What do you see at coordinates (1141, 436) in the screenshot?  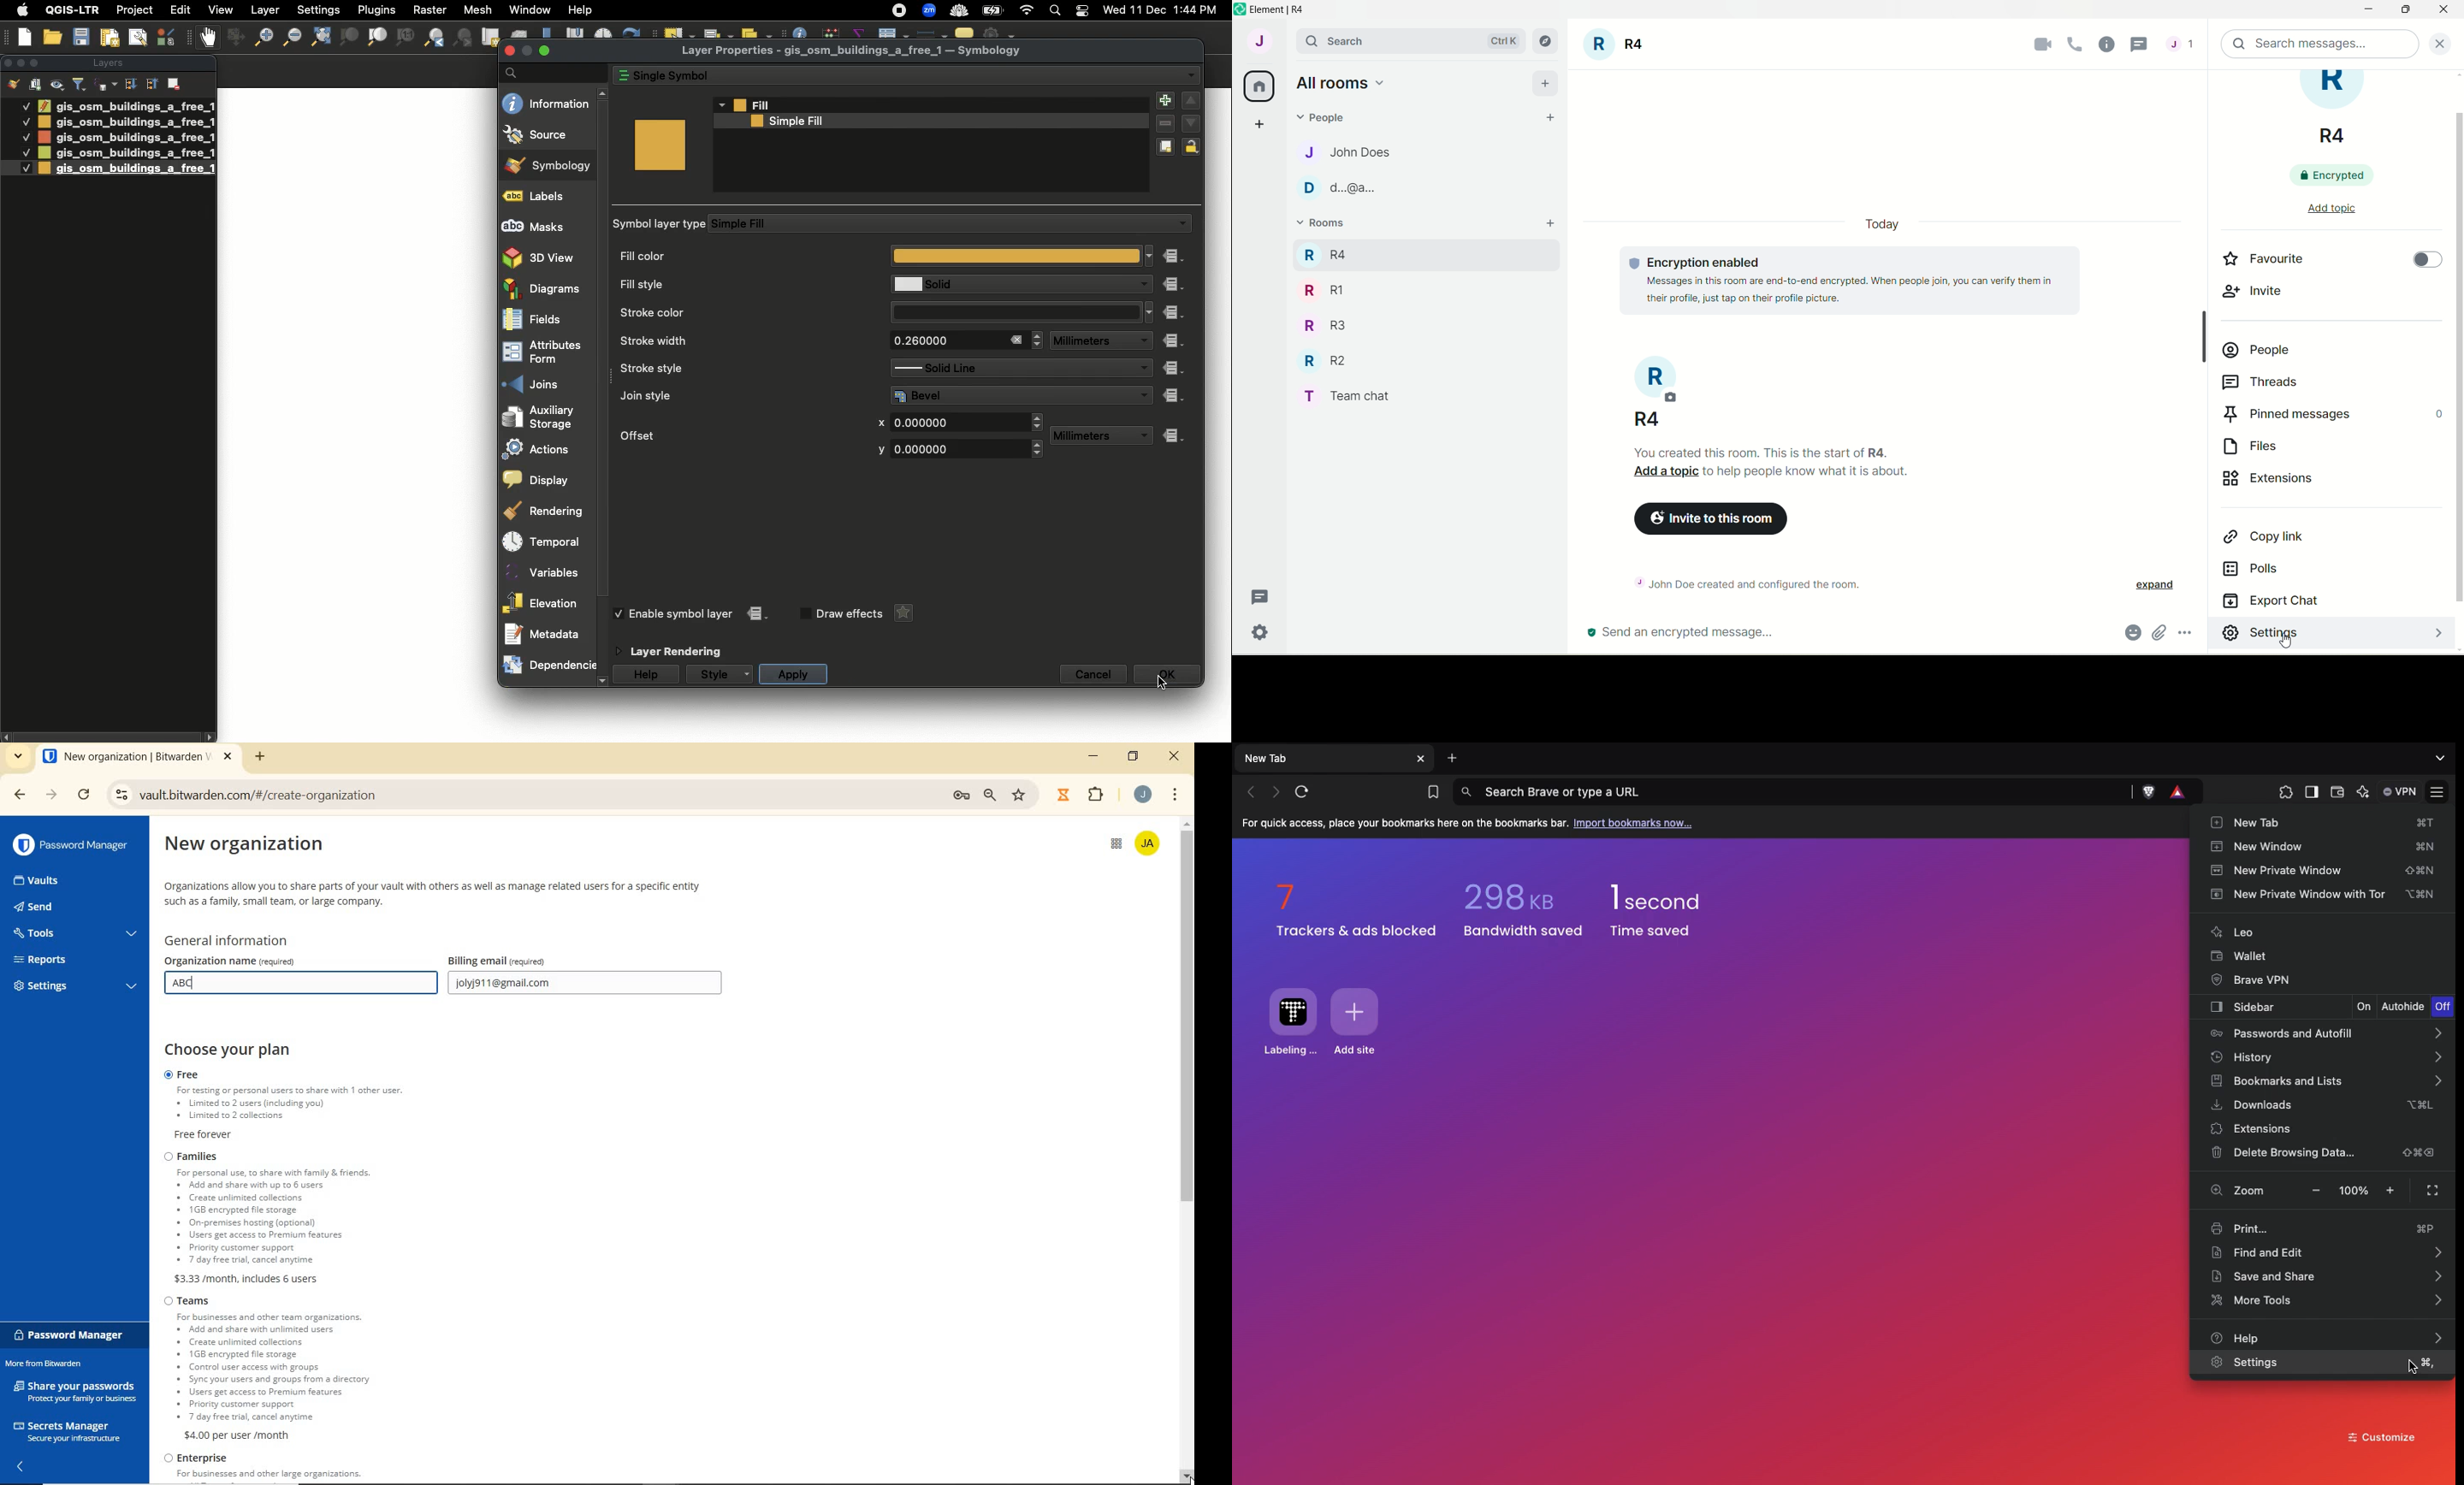 I see `Drop down` at bounding box center [1141, 436].